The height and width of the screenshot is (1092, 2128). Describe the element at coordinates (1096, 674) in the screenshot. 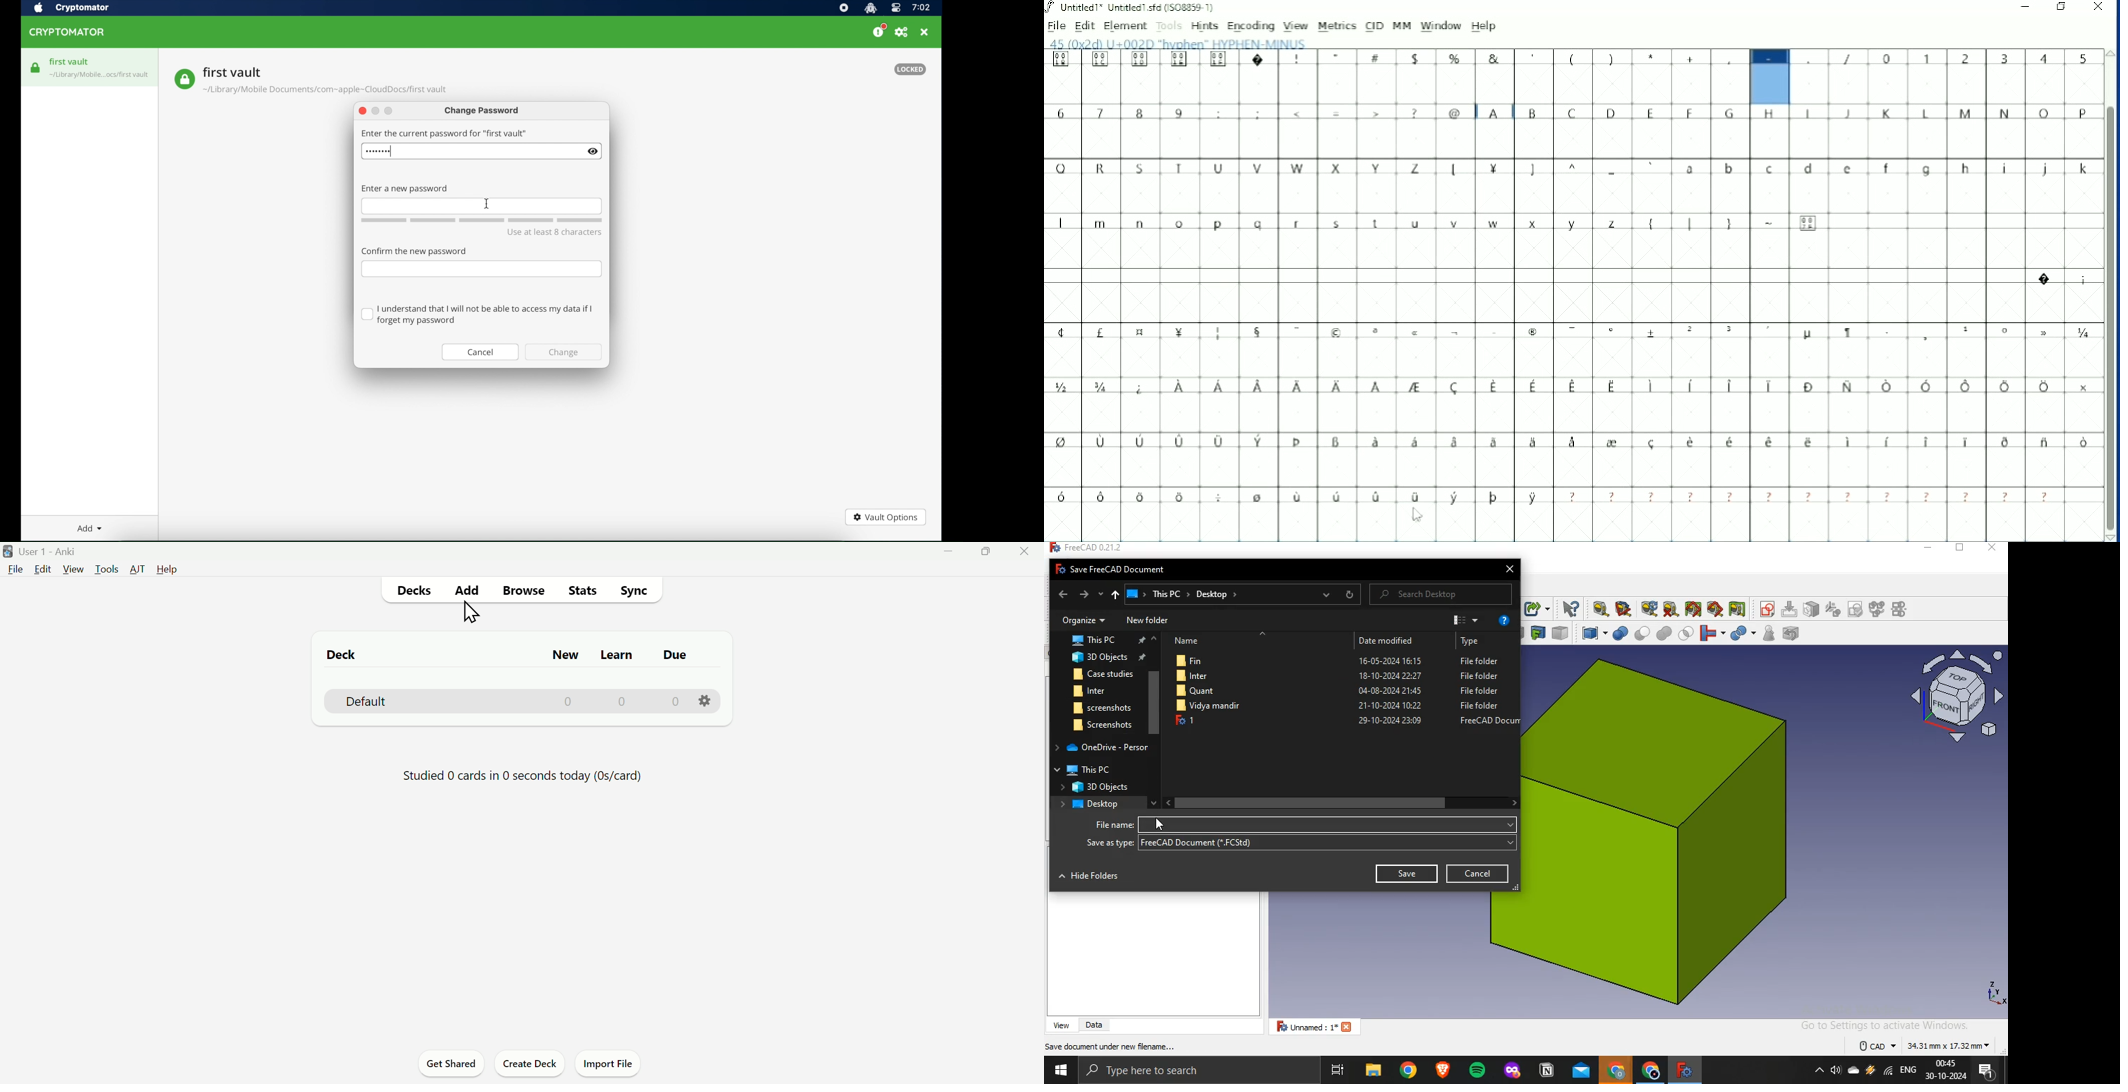

I see `Case studies` at that location.